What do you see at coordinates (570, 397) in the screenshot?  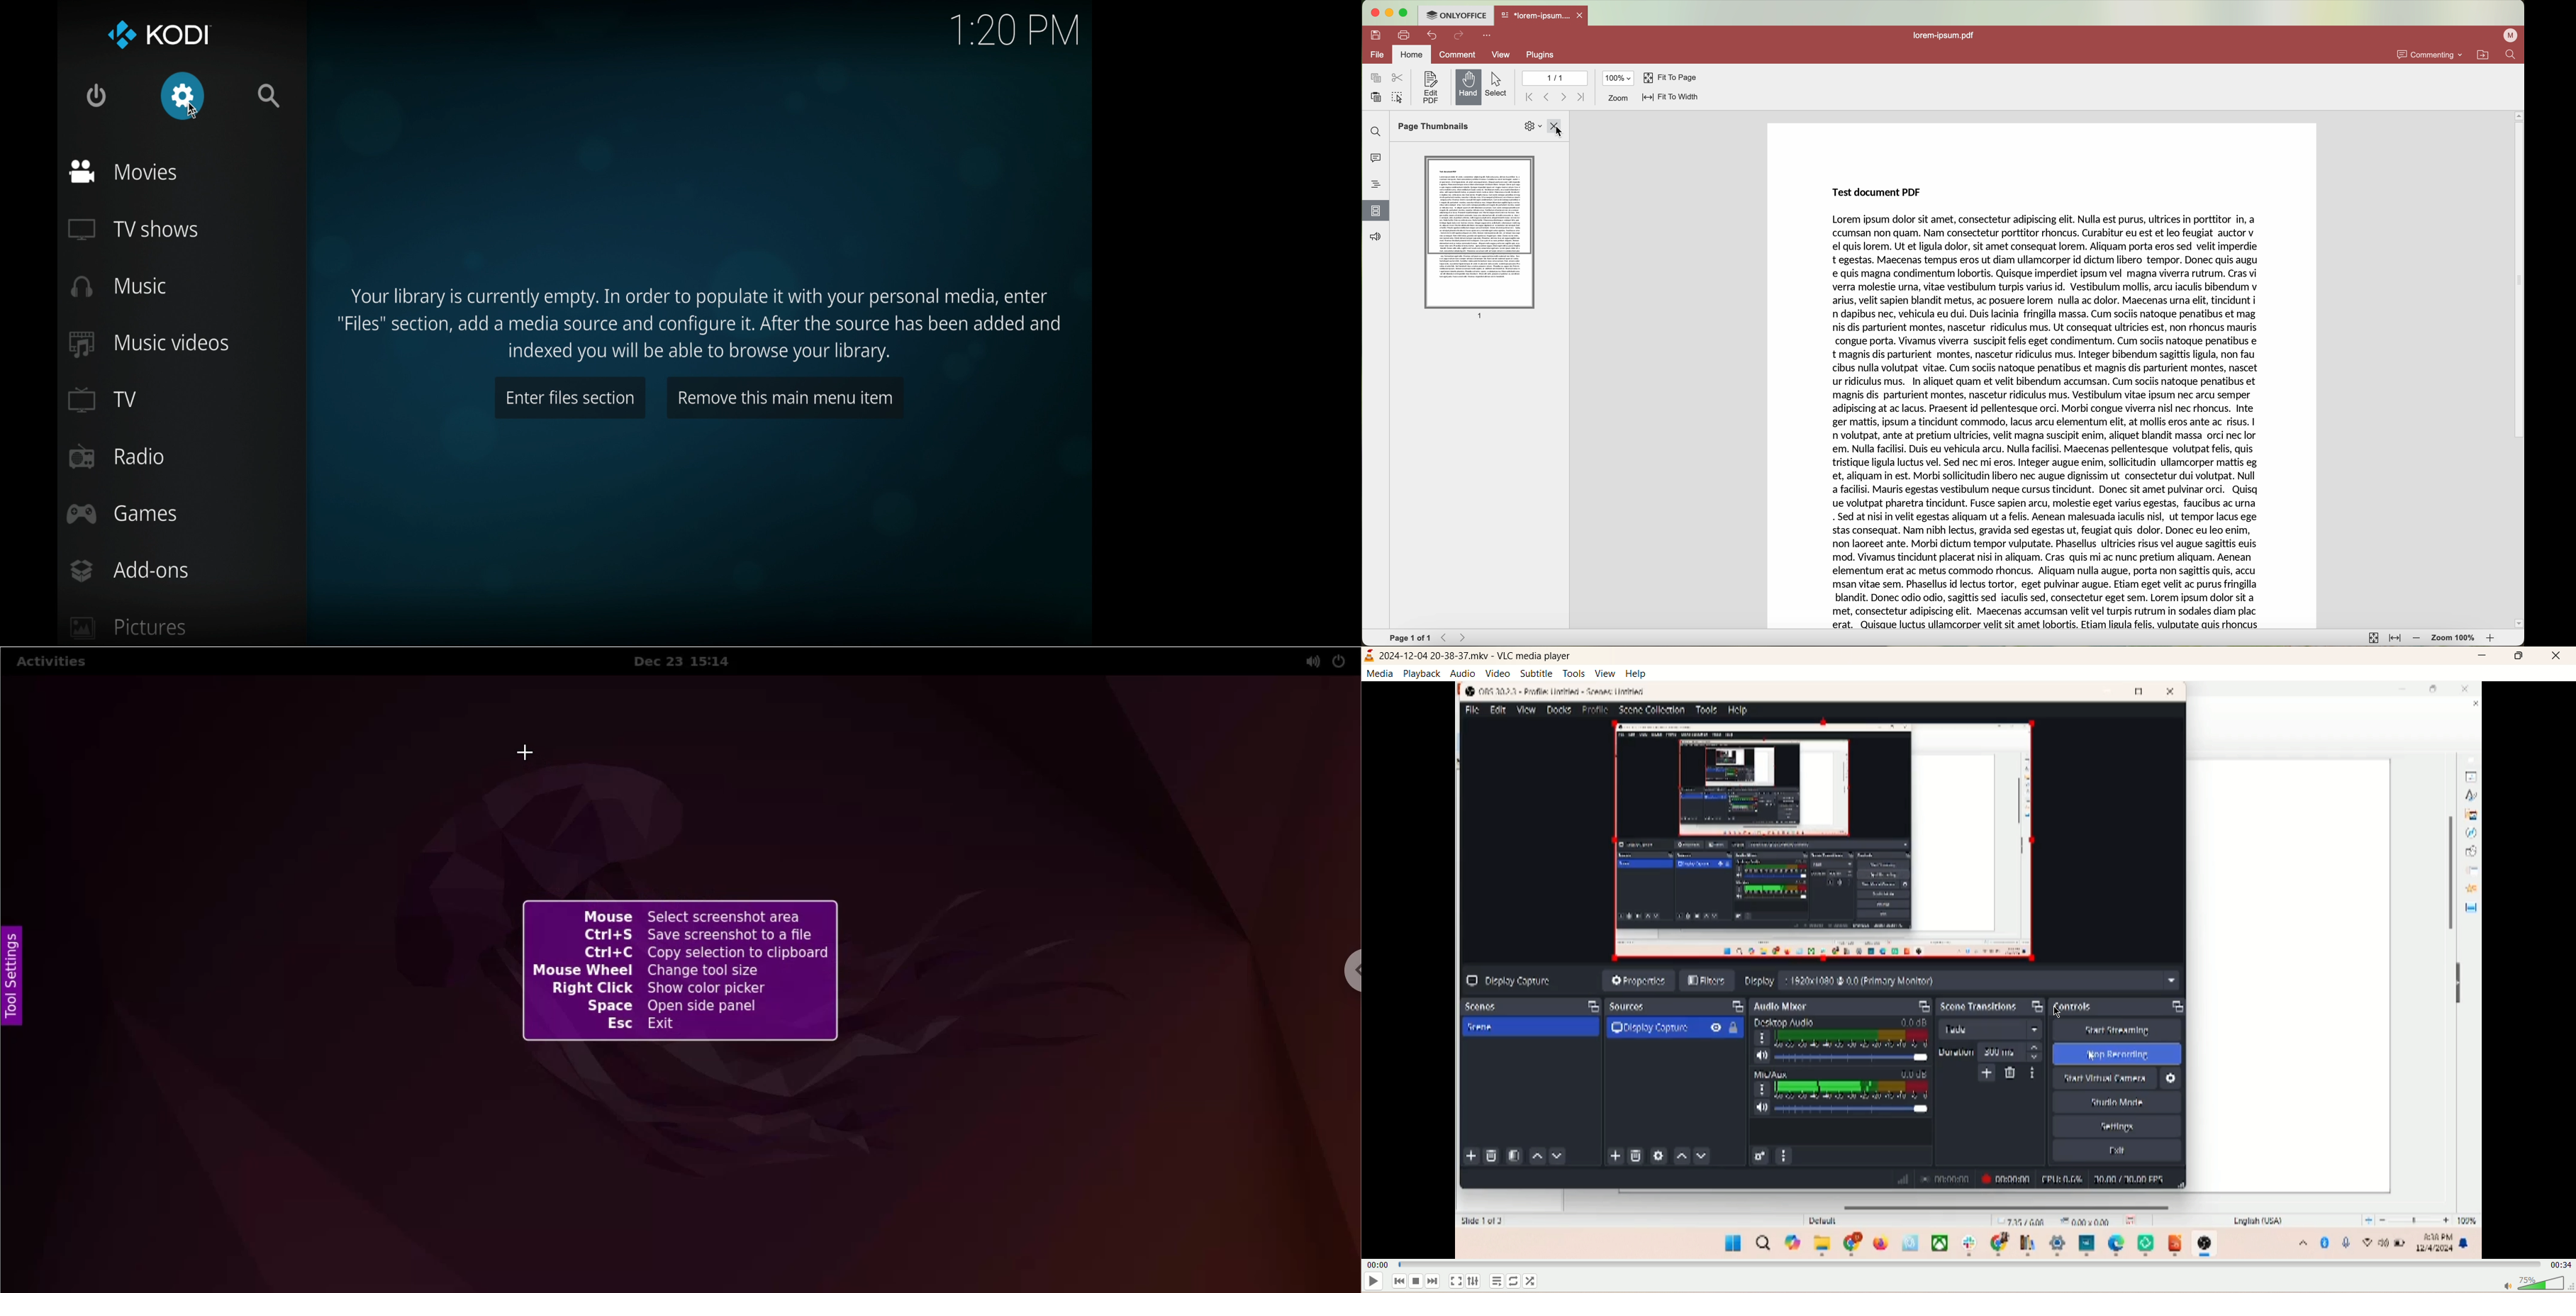 I see `enter files section` at bounding box center [570, 397].